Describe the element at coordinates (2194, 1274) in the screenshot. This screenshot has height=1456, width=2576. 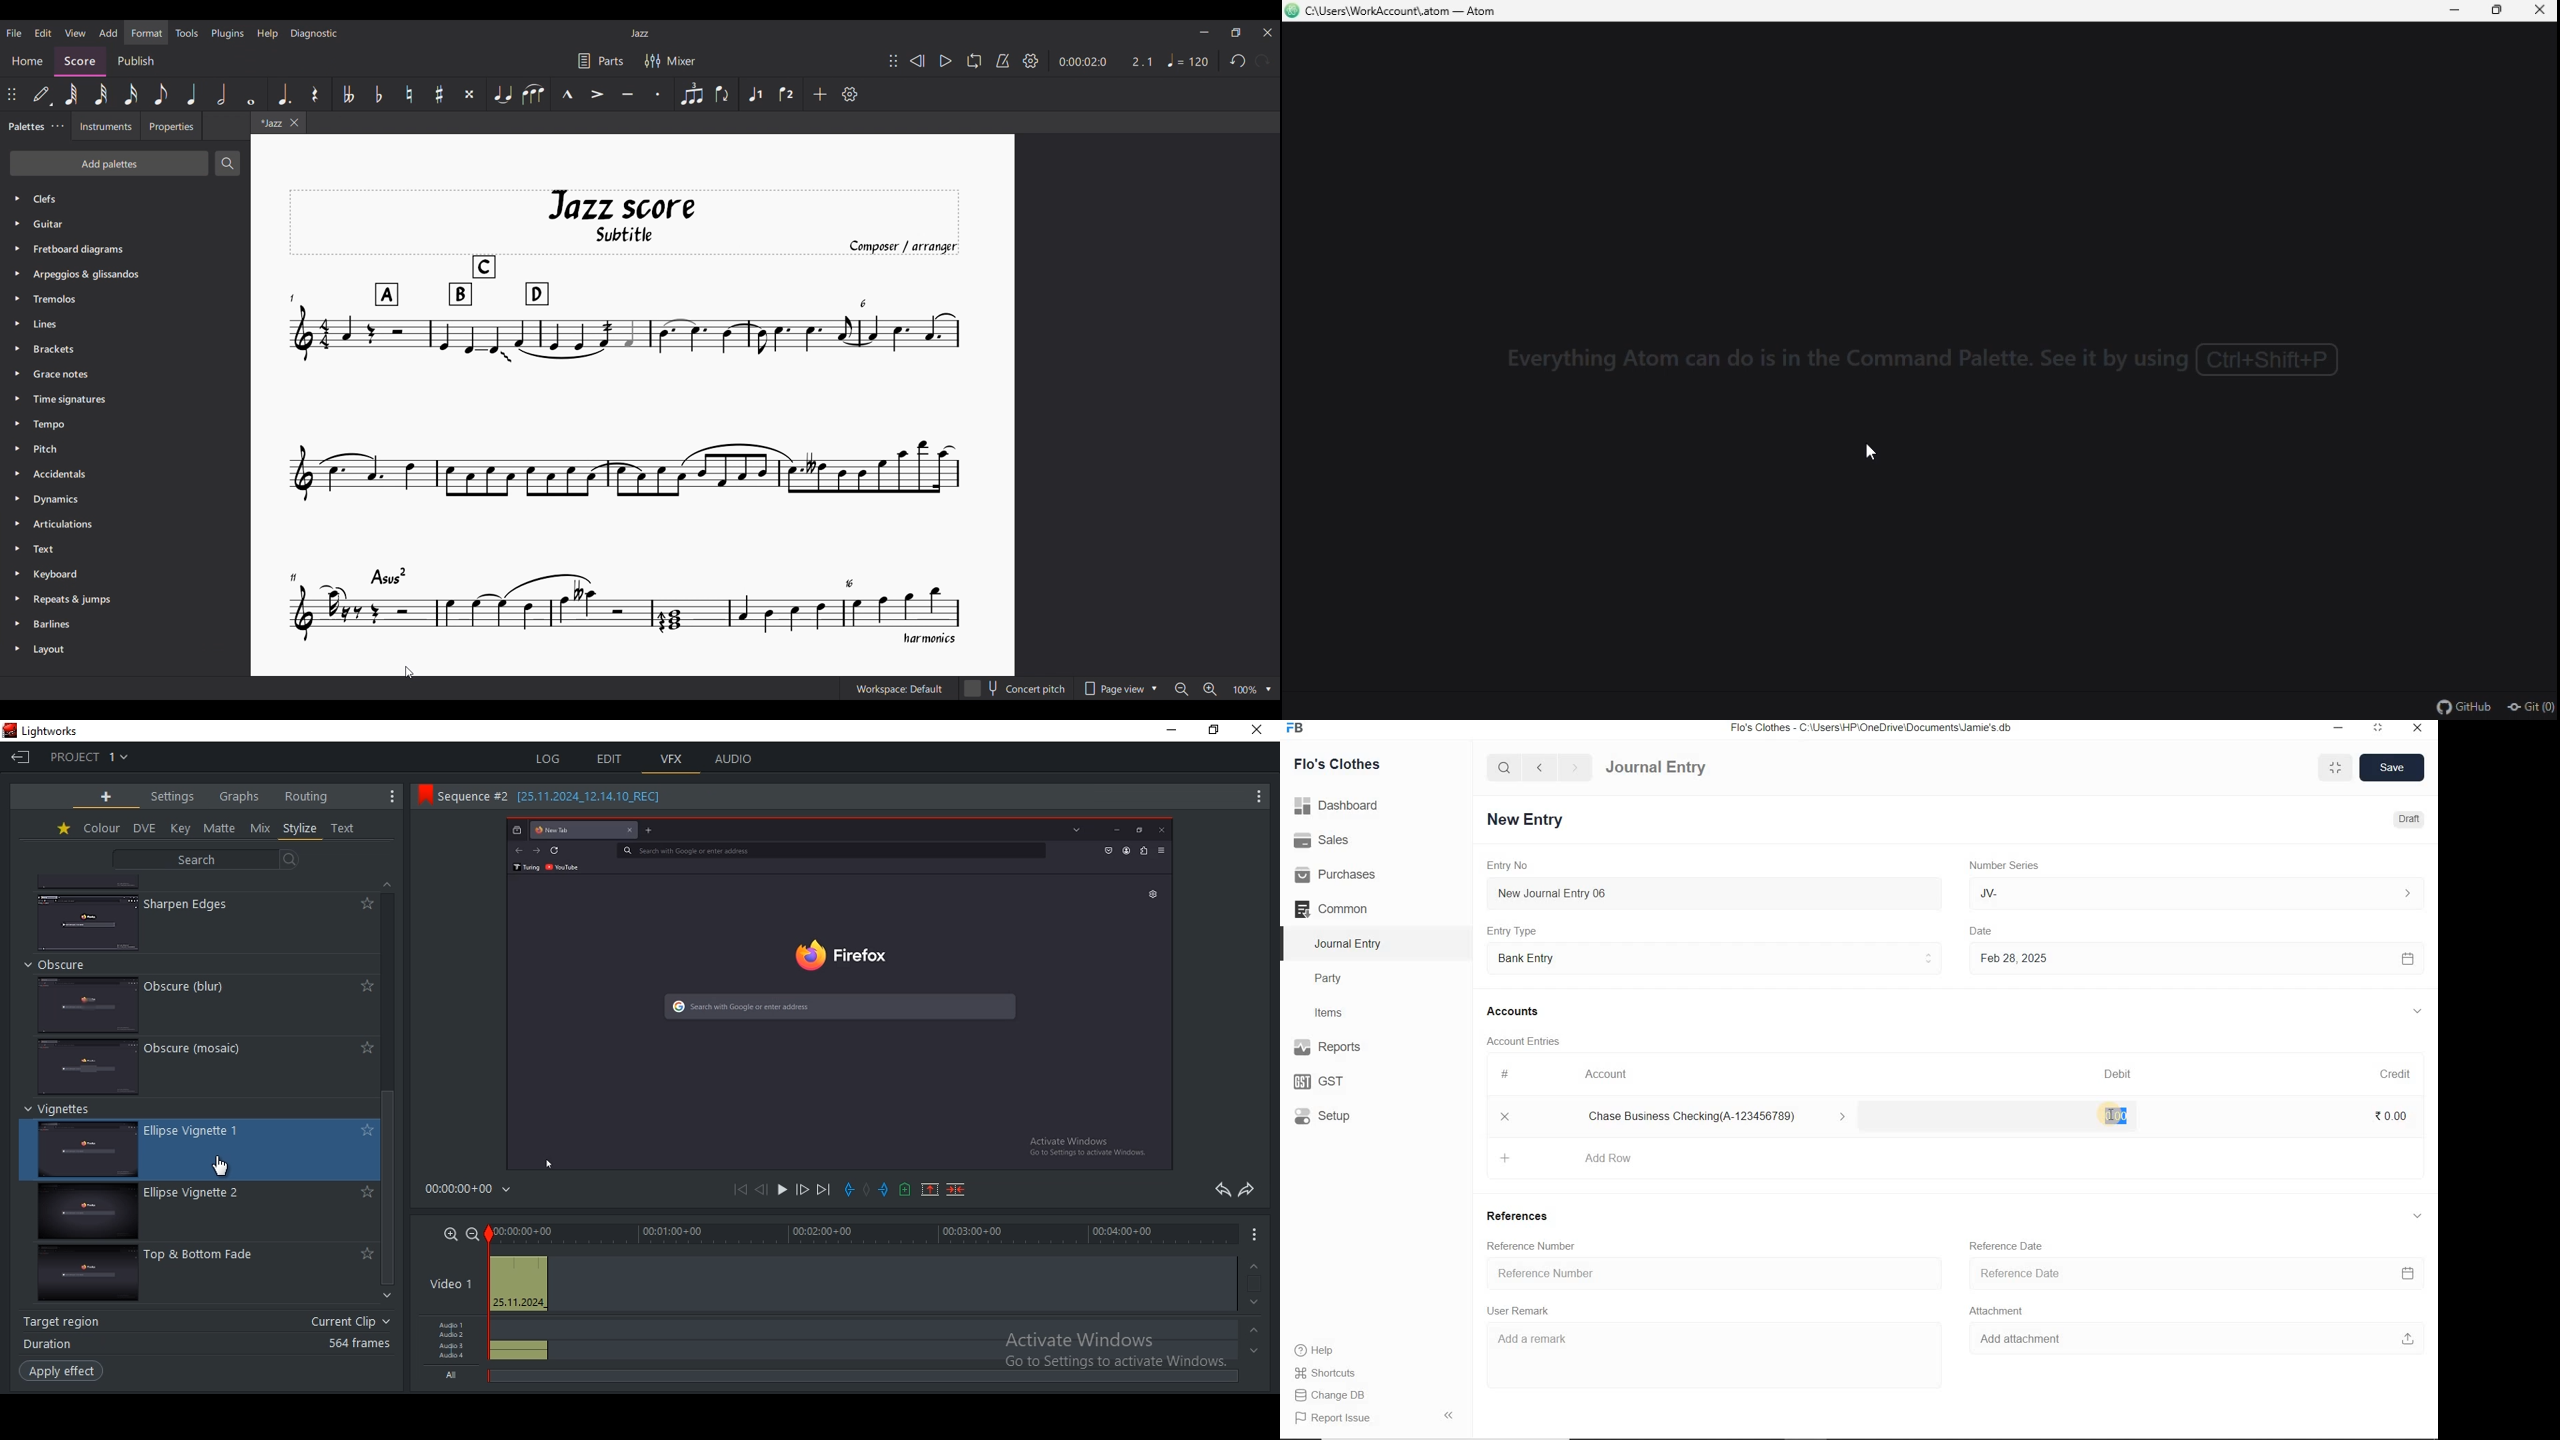
I see `Reference Date` at that location.